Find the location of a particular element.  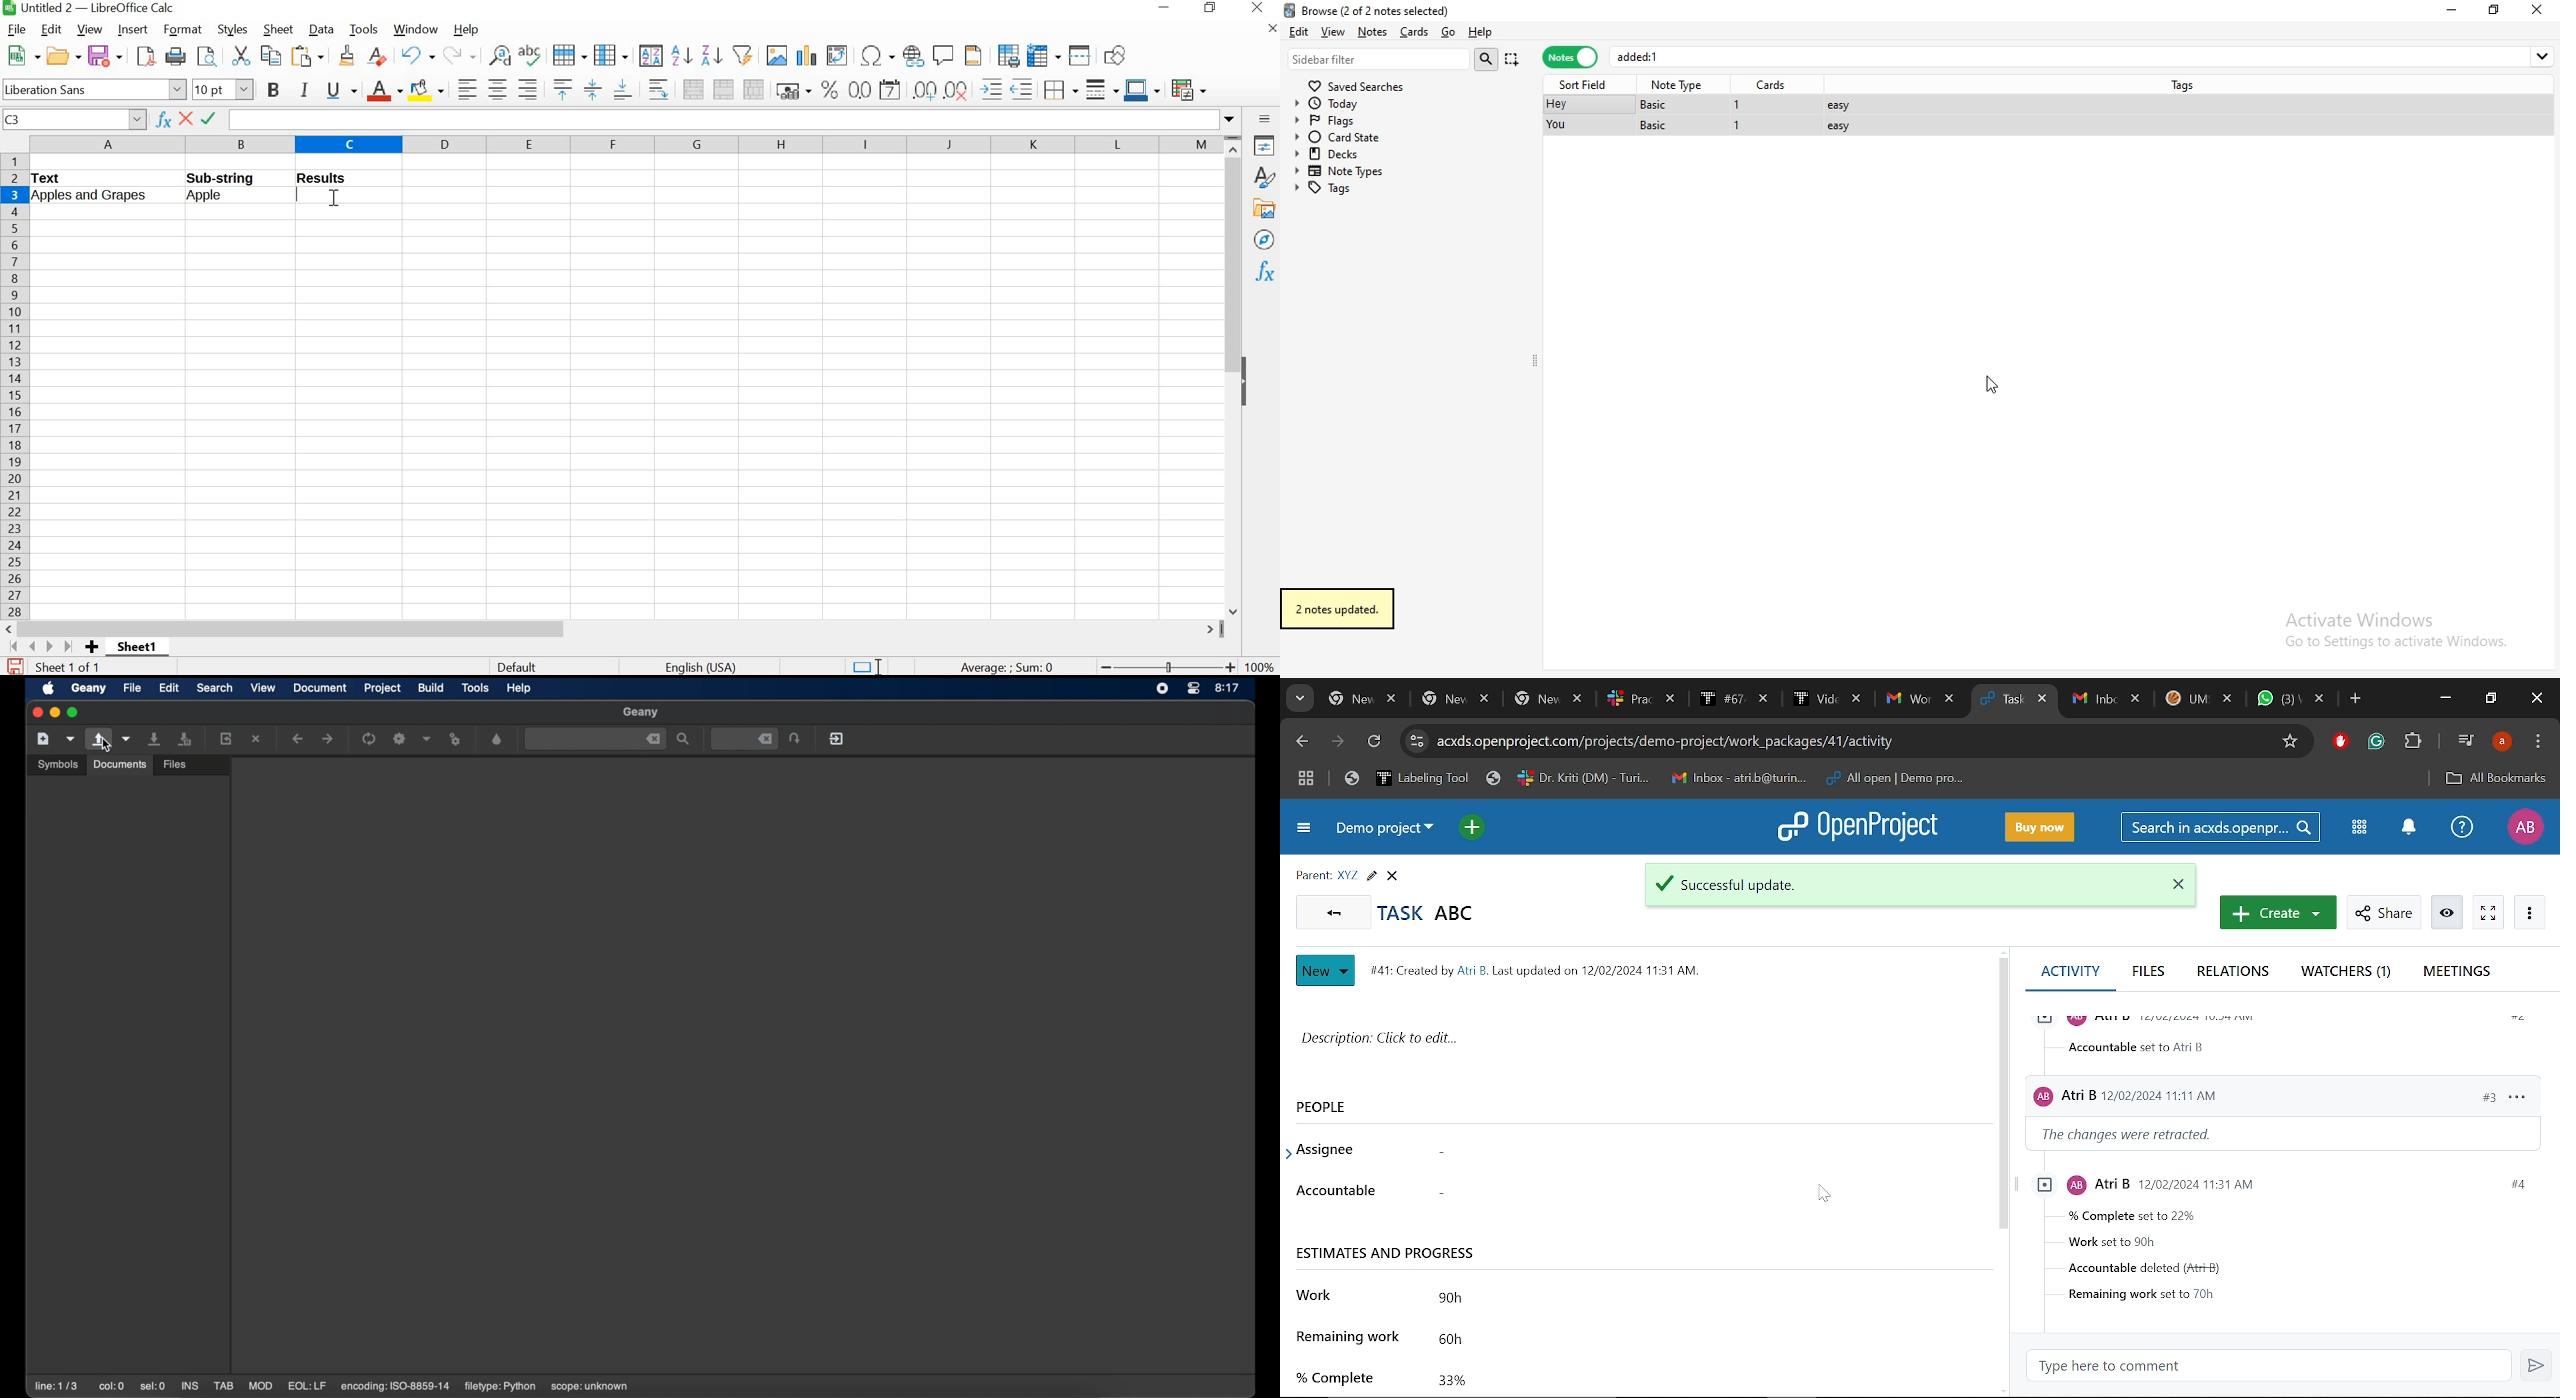

help is located at coordinates (1481, 33).